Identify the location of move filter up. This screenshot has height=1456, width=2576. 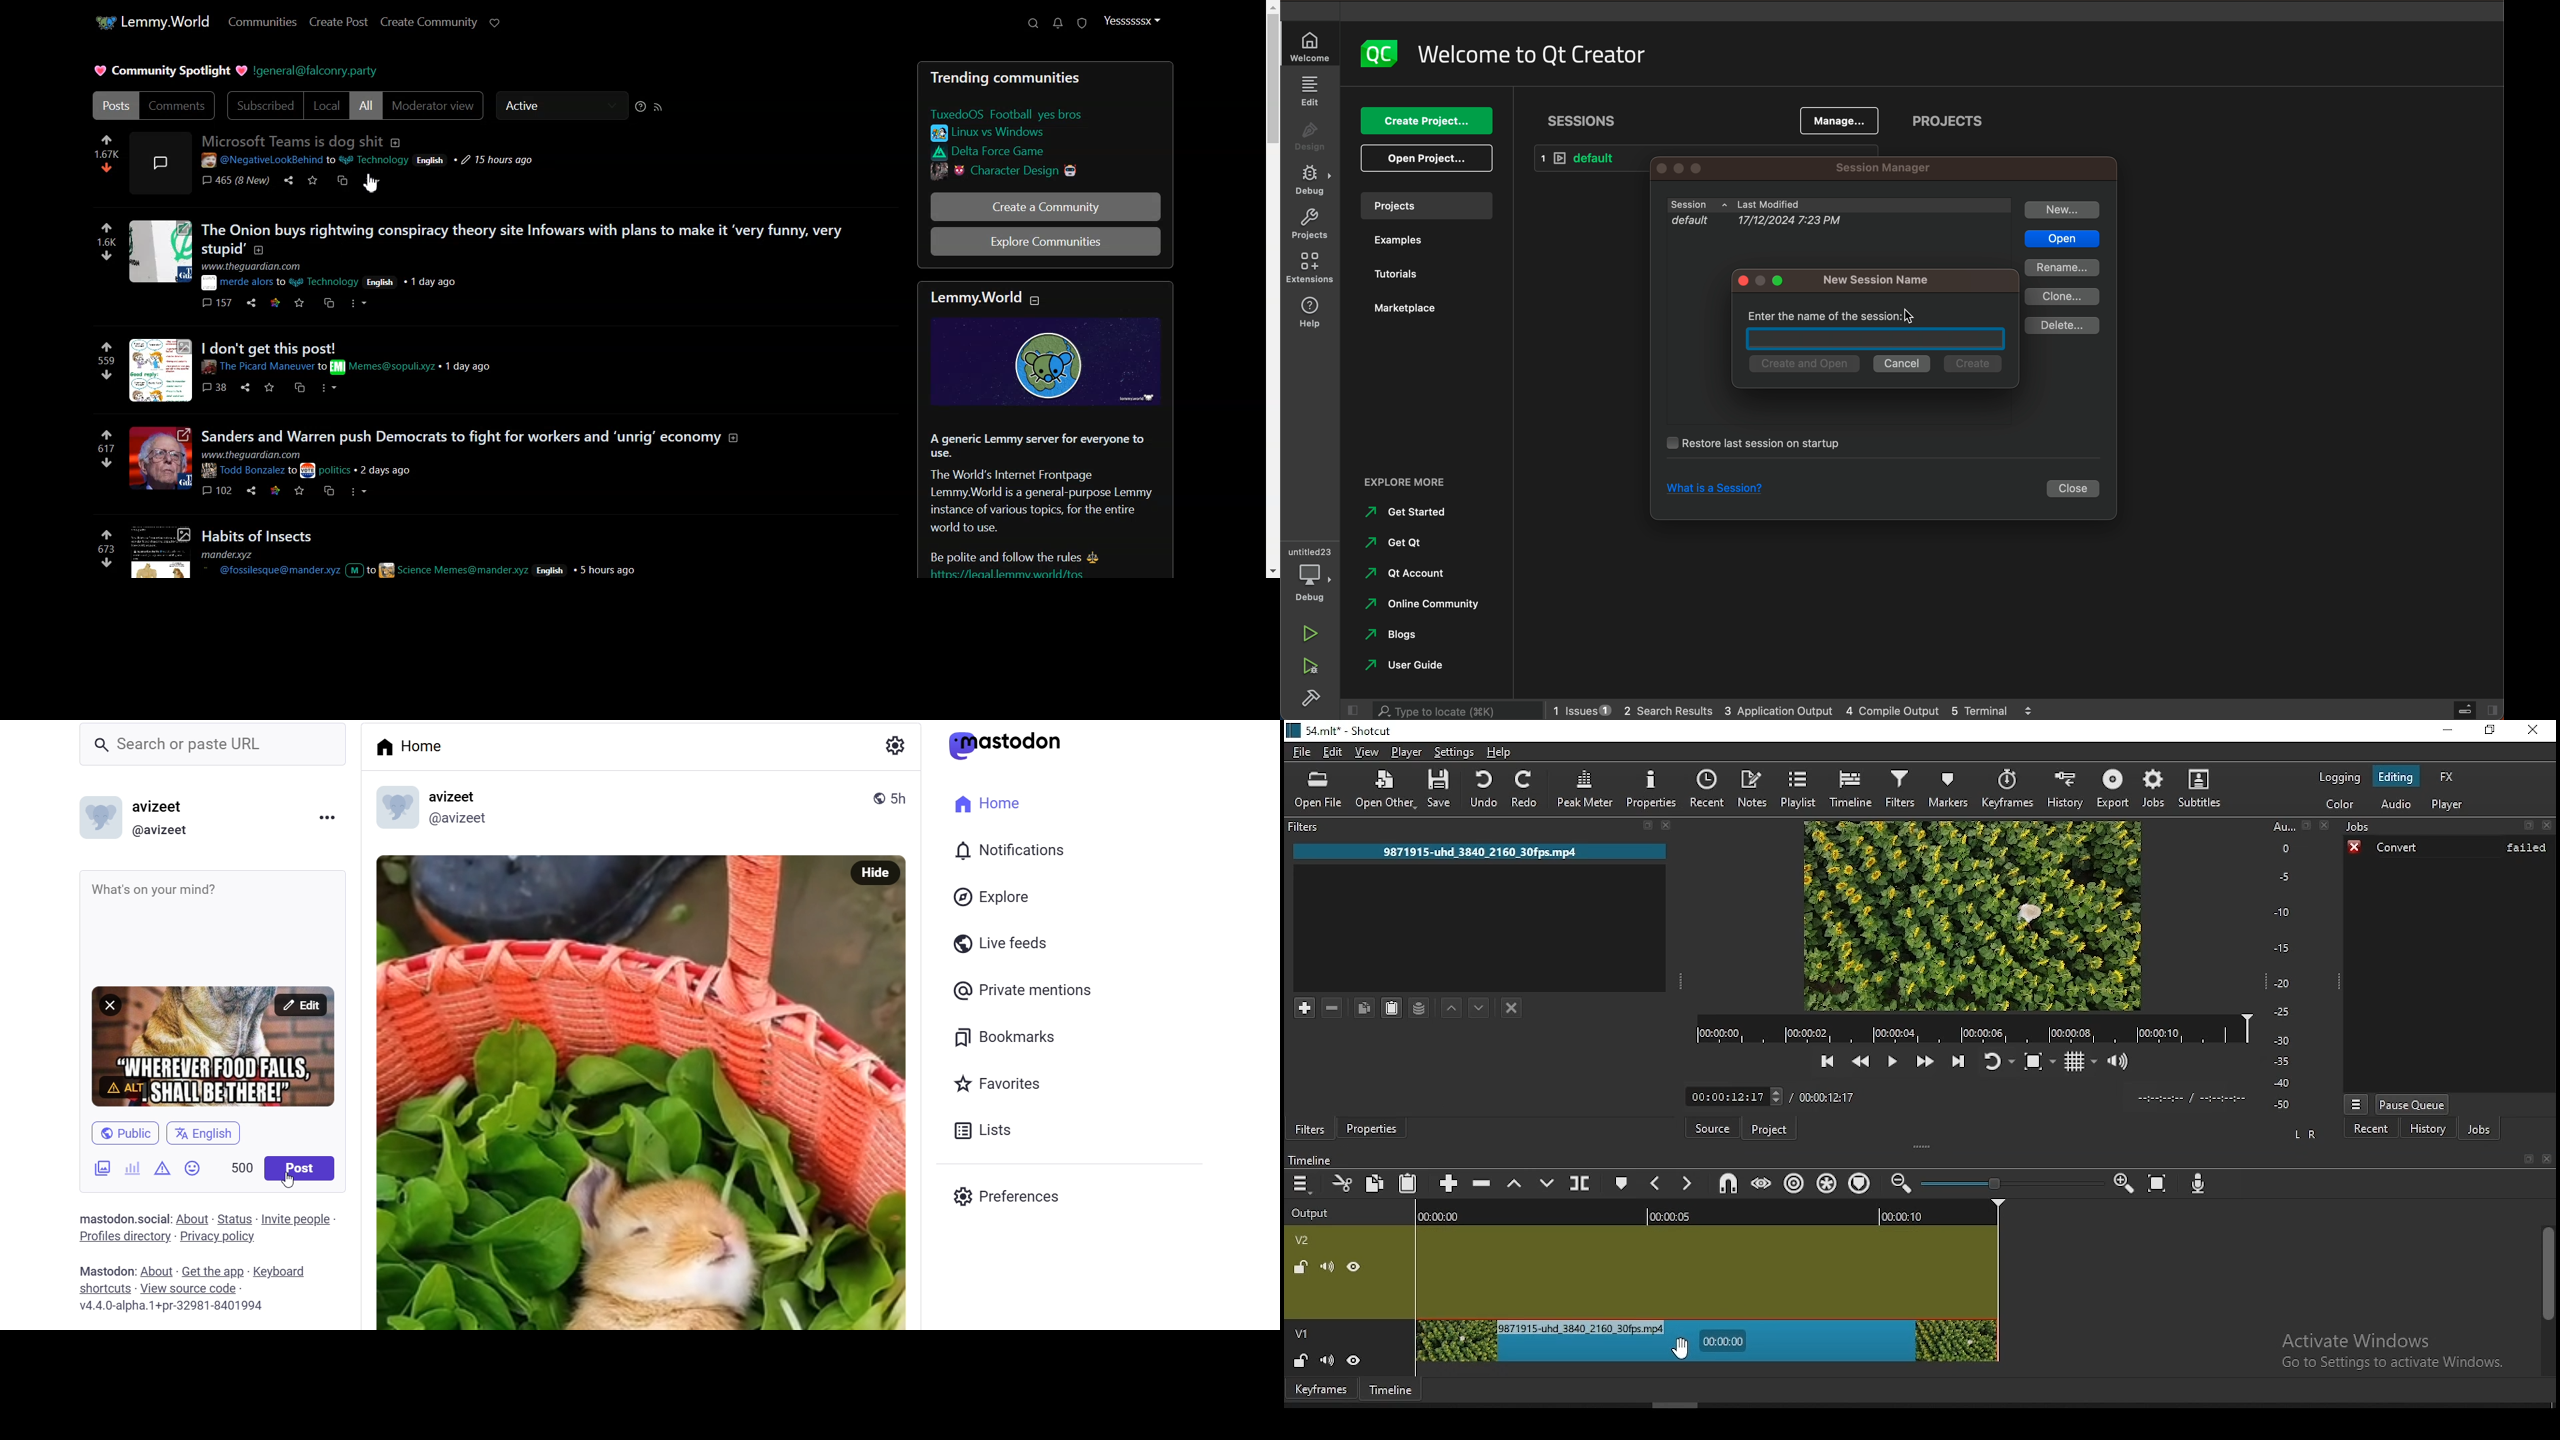
(1449, 1008).